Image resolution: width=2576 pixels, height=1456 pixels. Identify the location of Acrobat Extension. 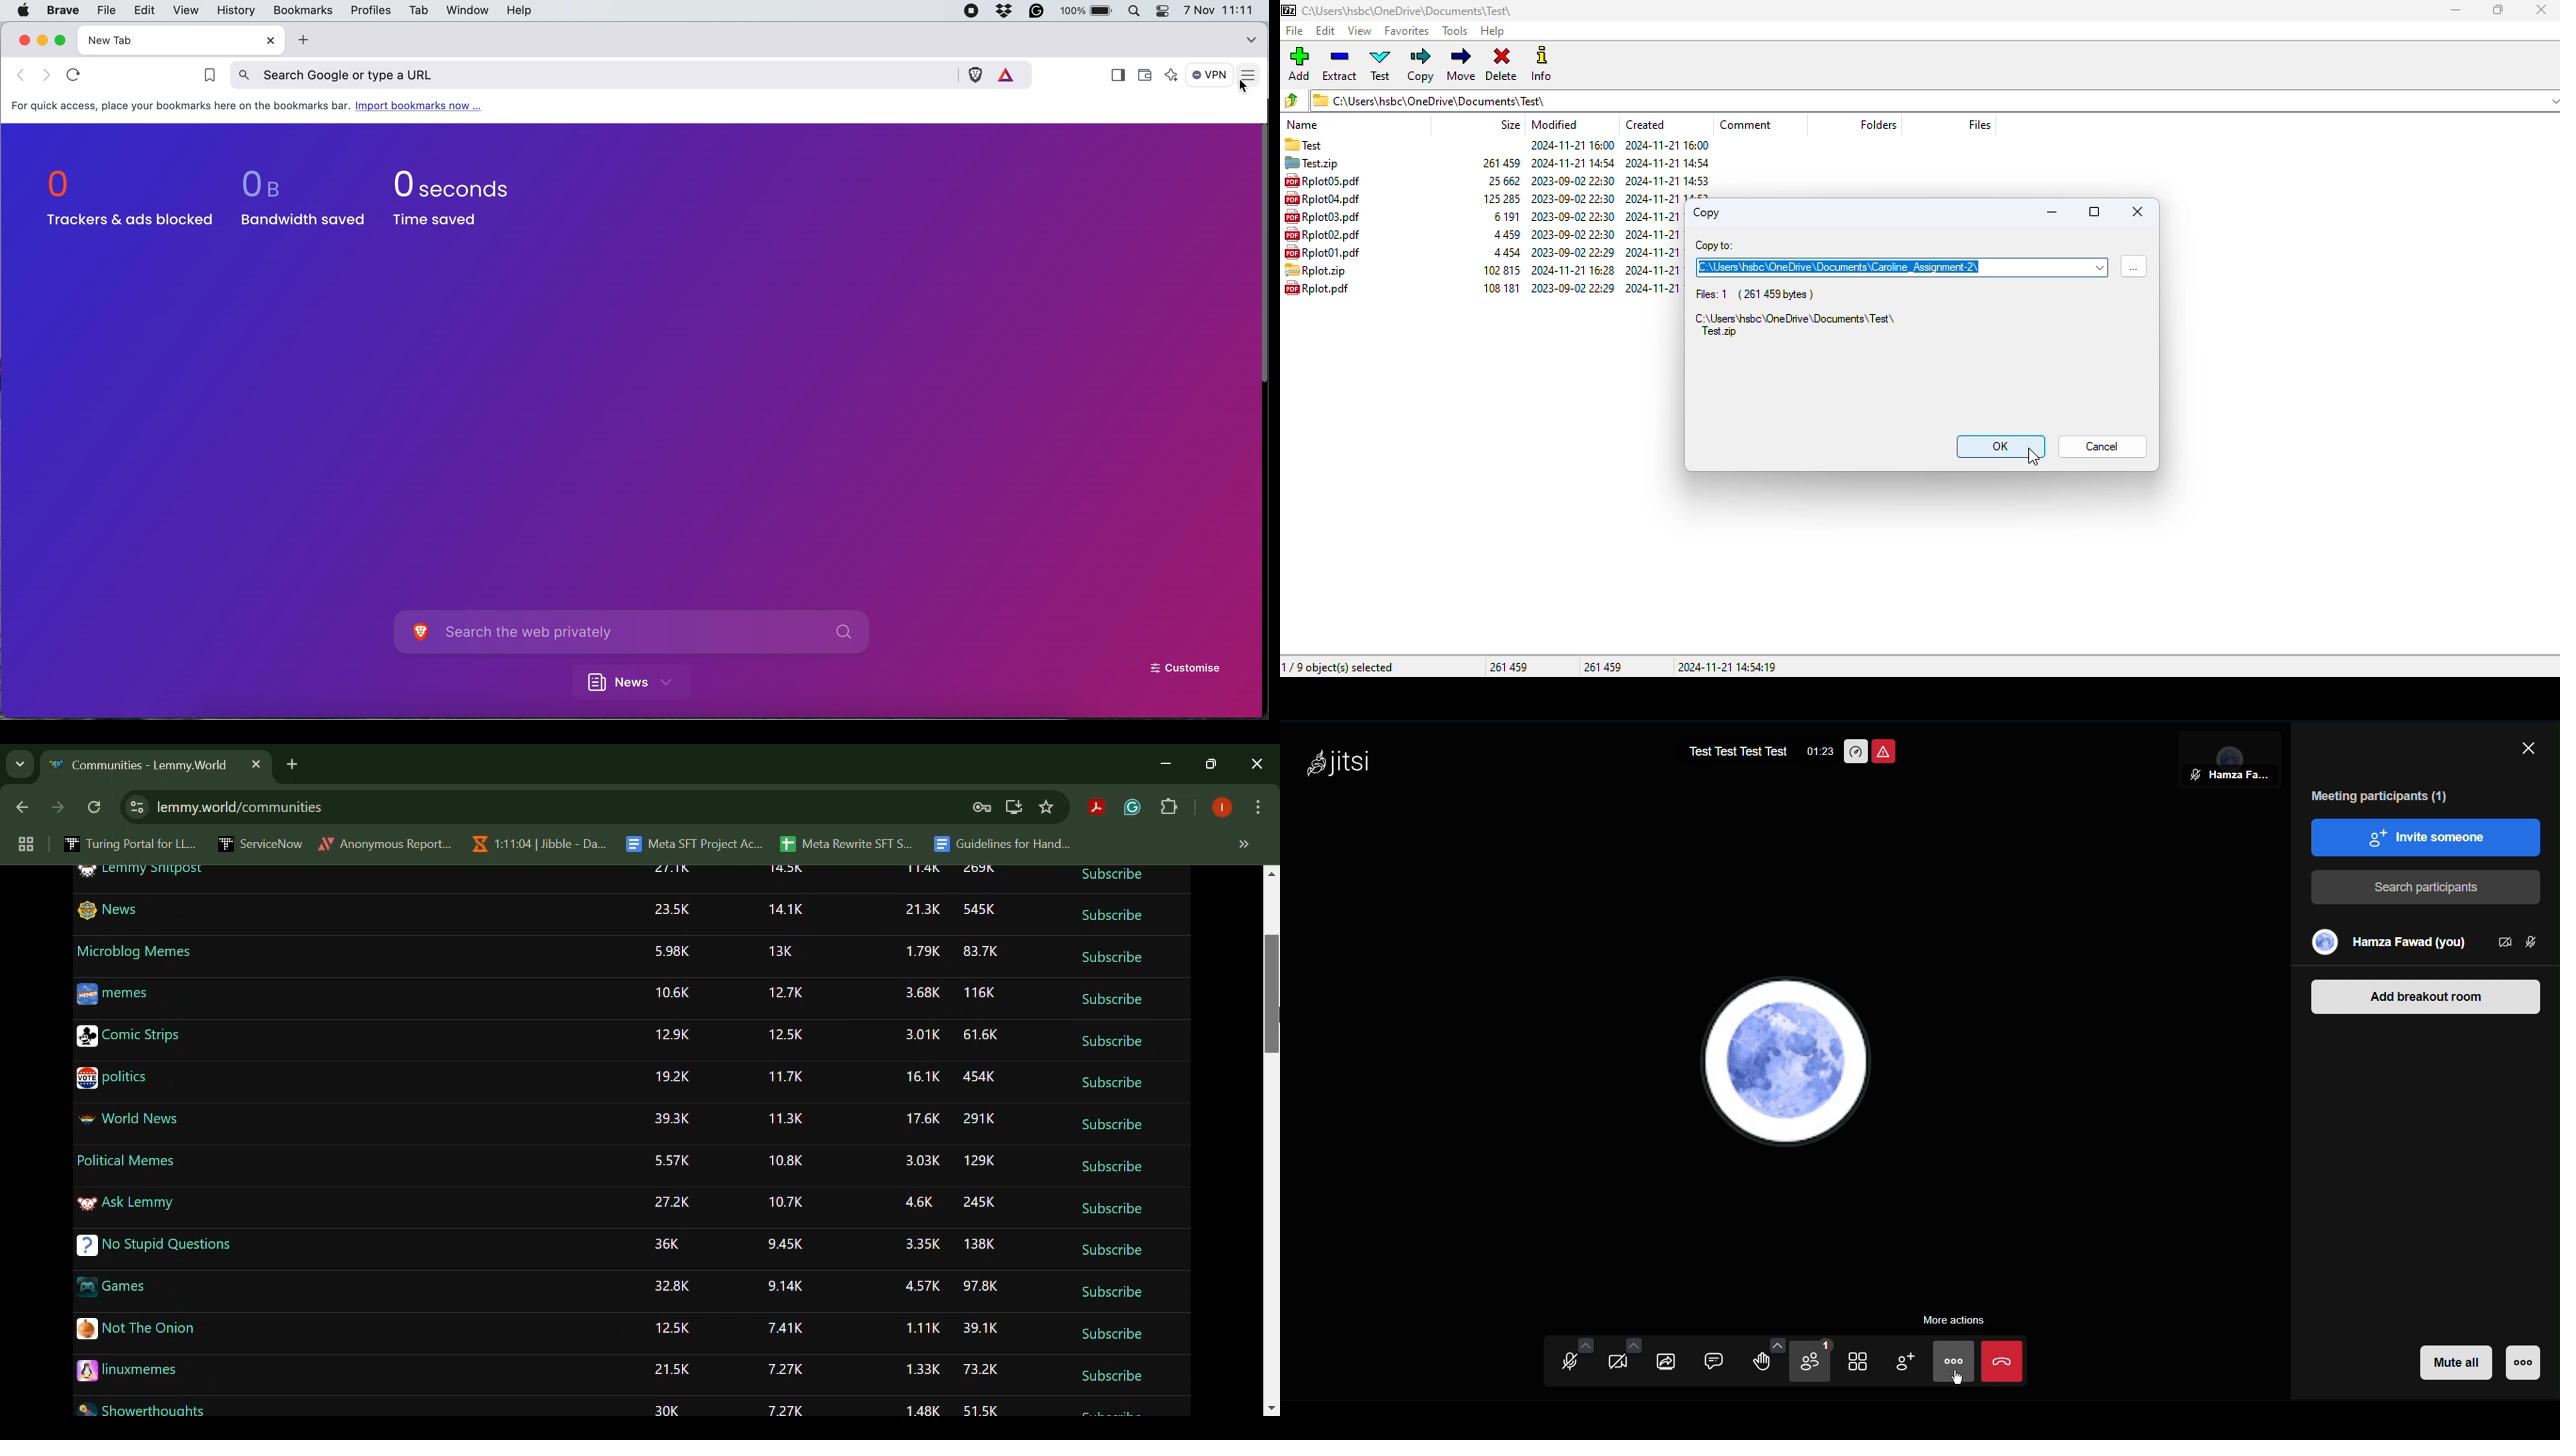
(1096, 808).